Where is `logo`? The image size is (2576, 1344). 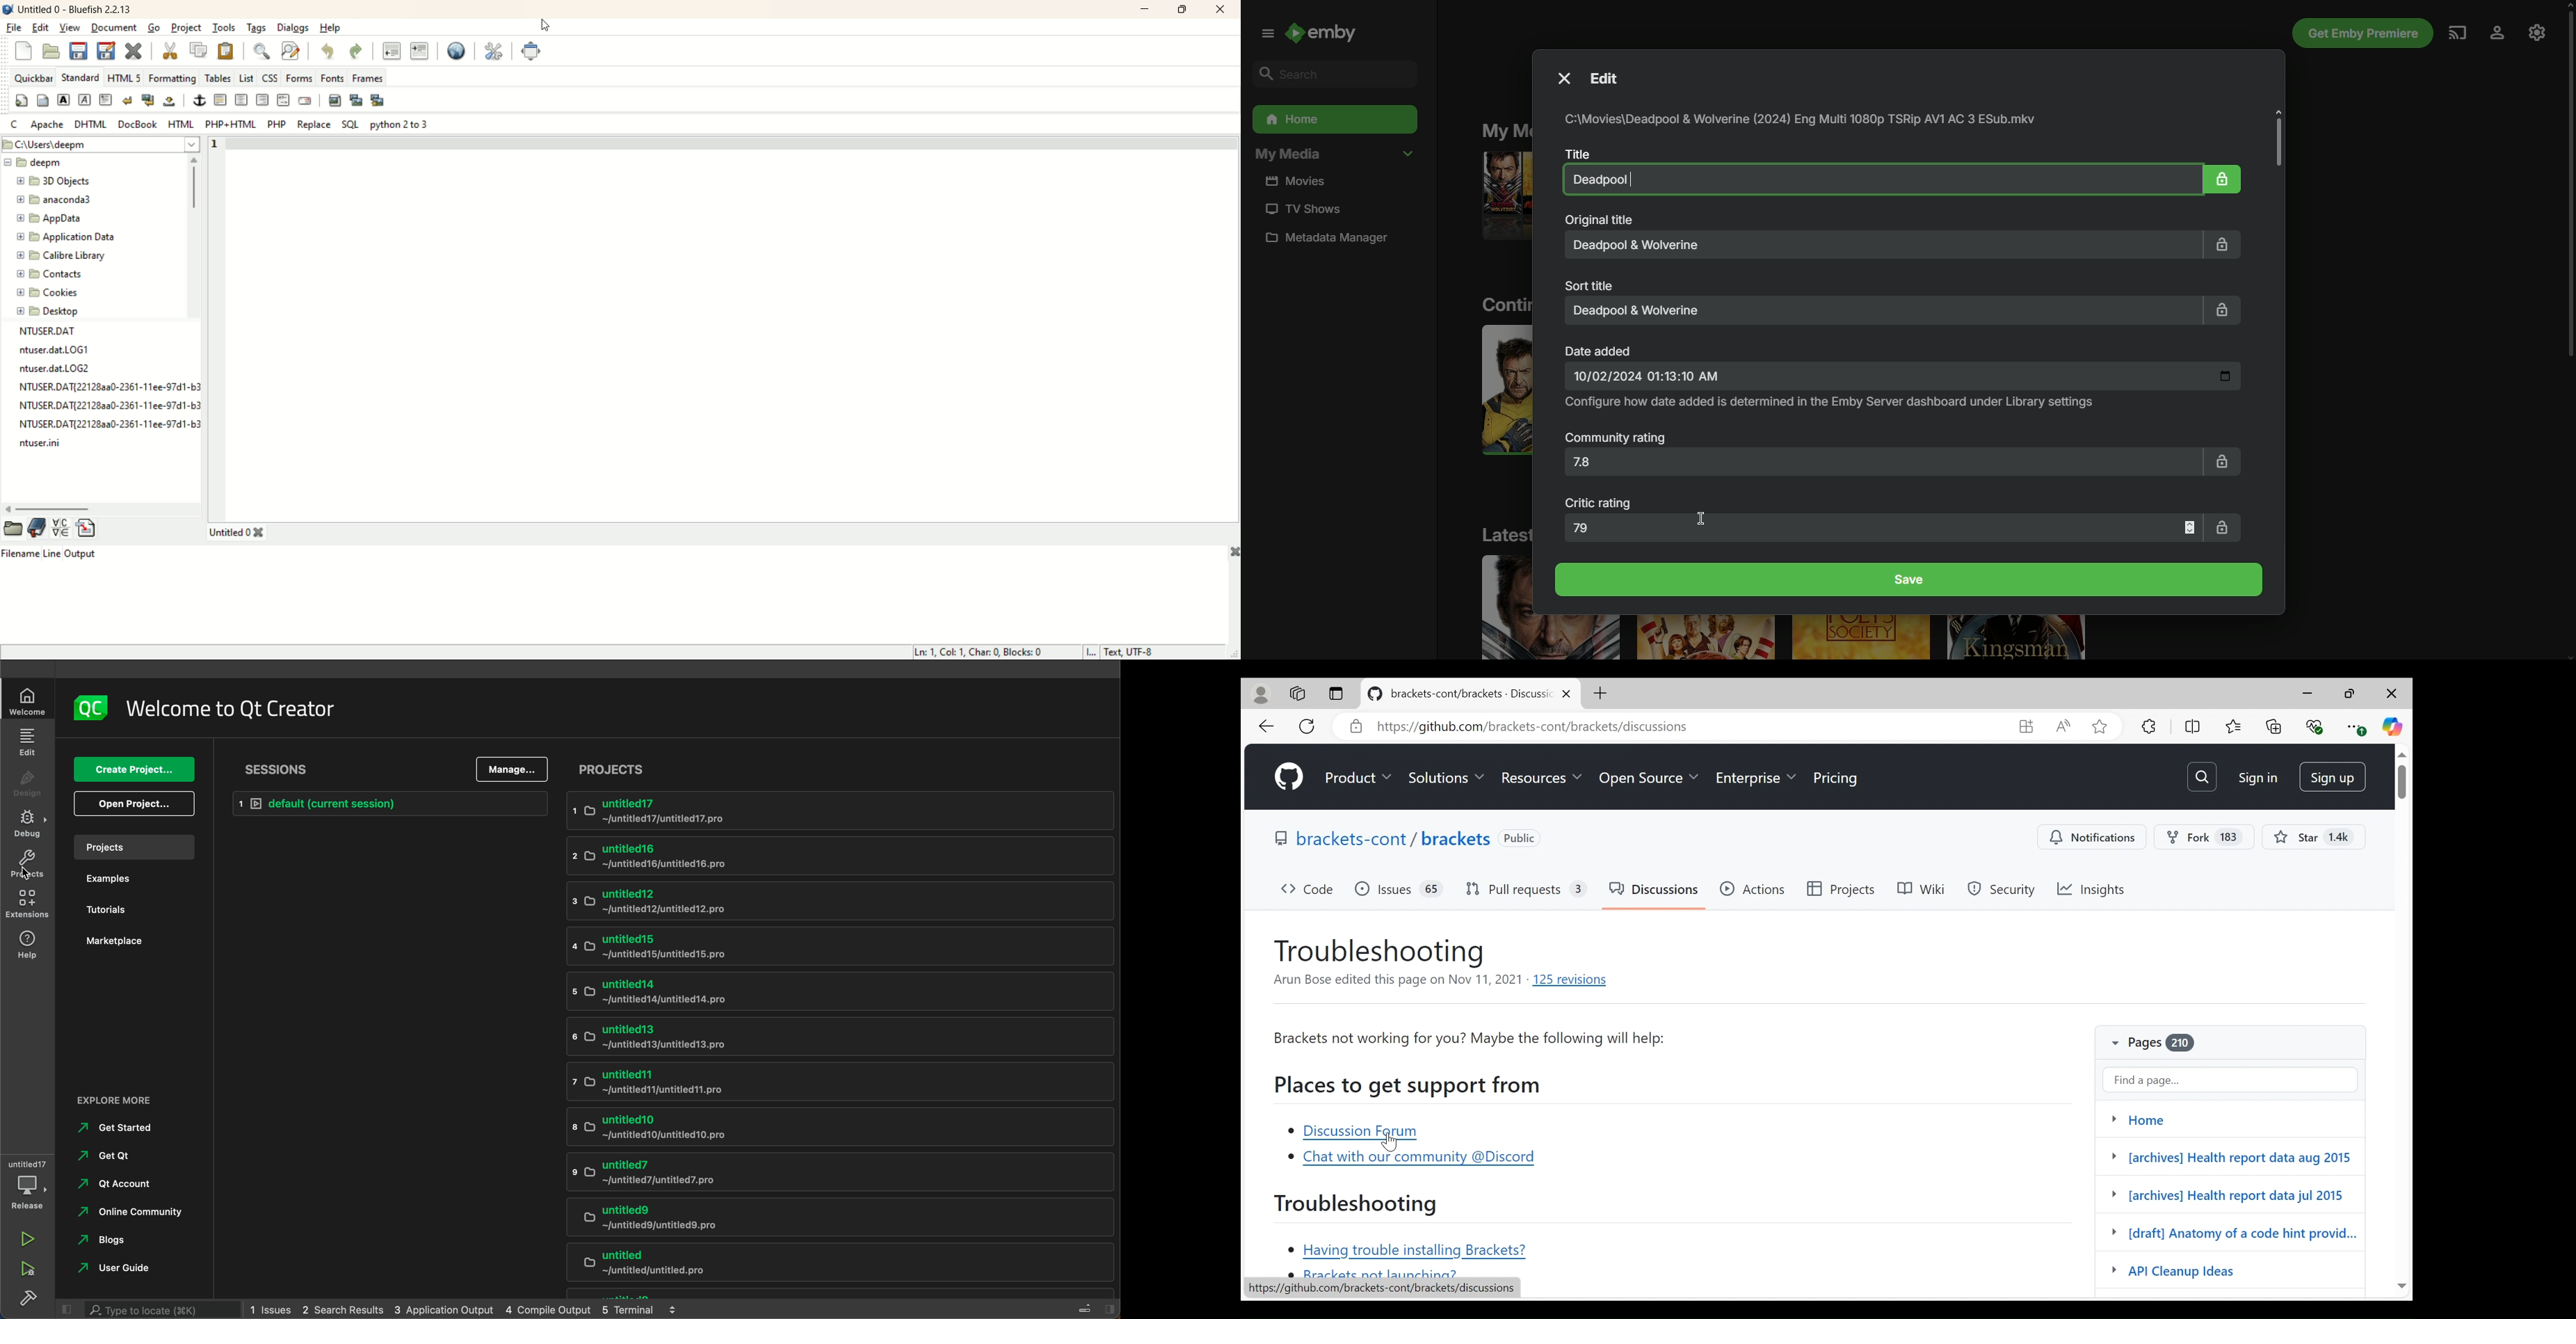
logo is located at coordinates (8, 10).